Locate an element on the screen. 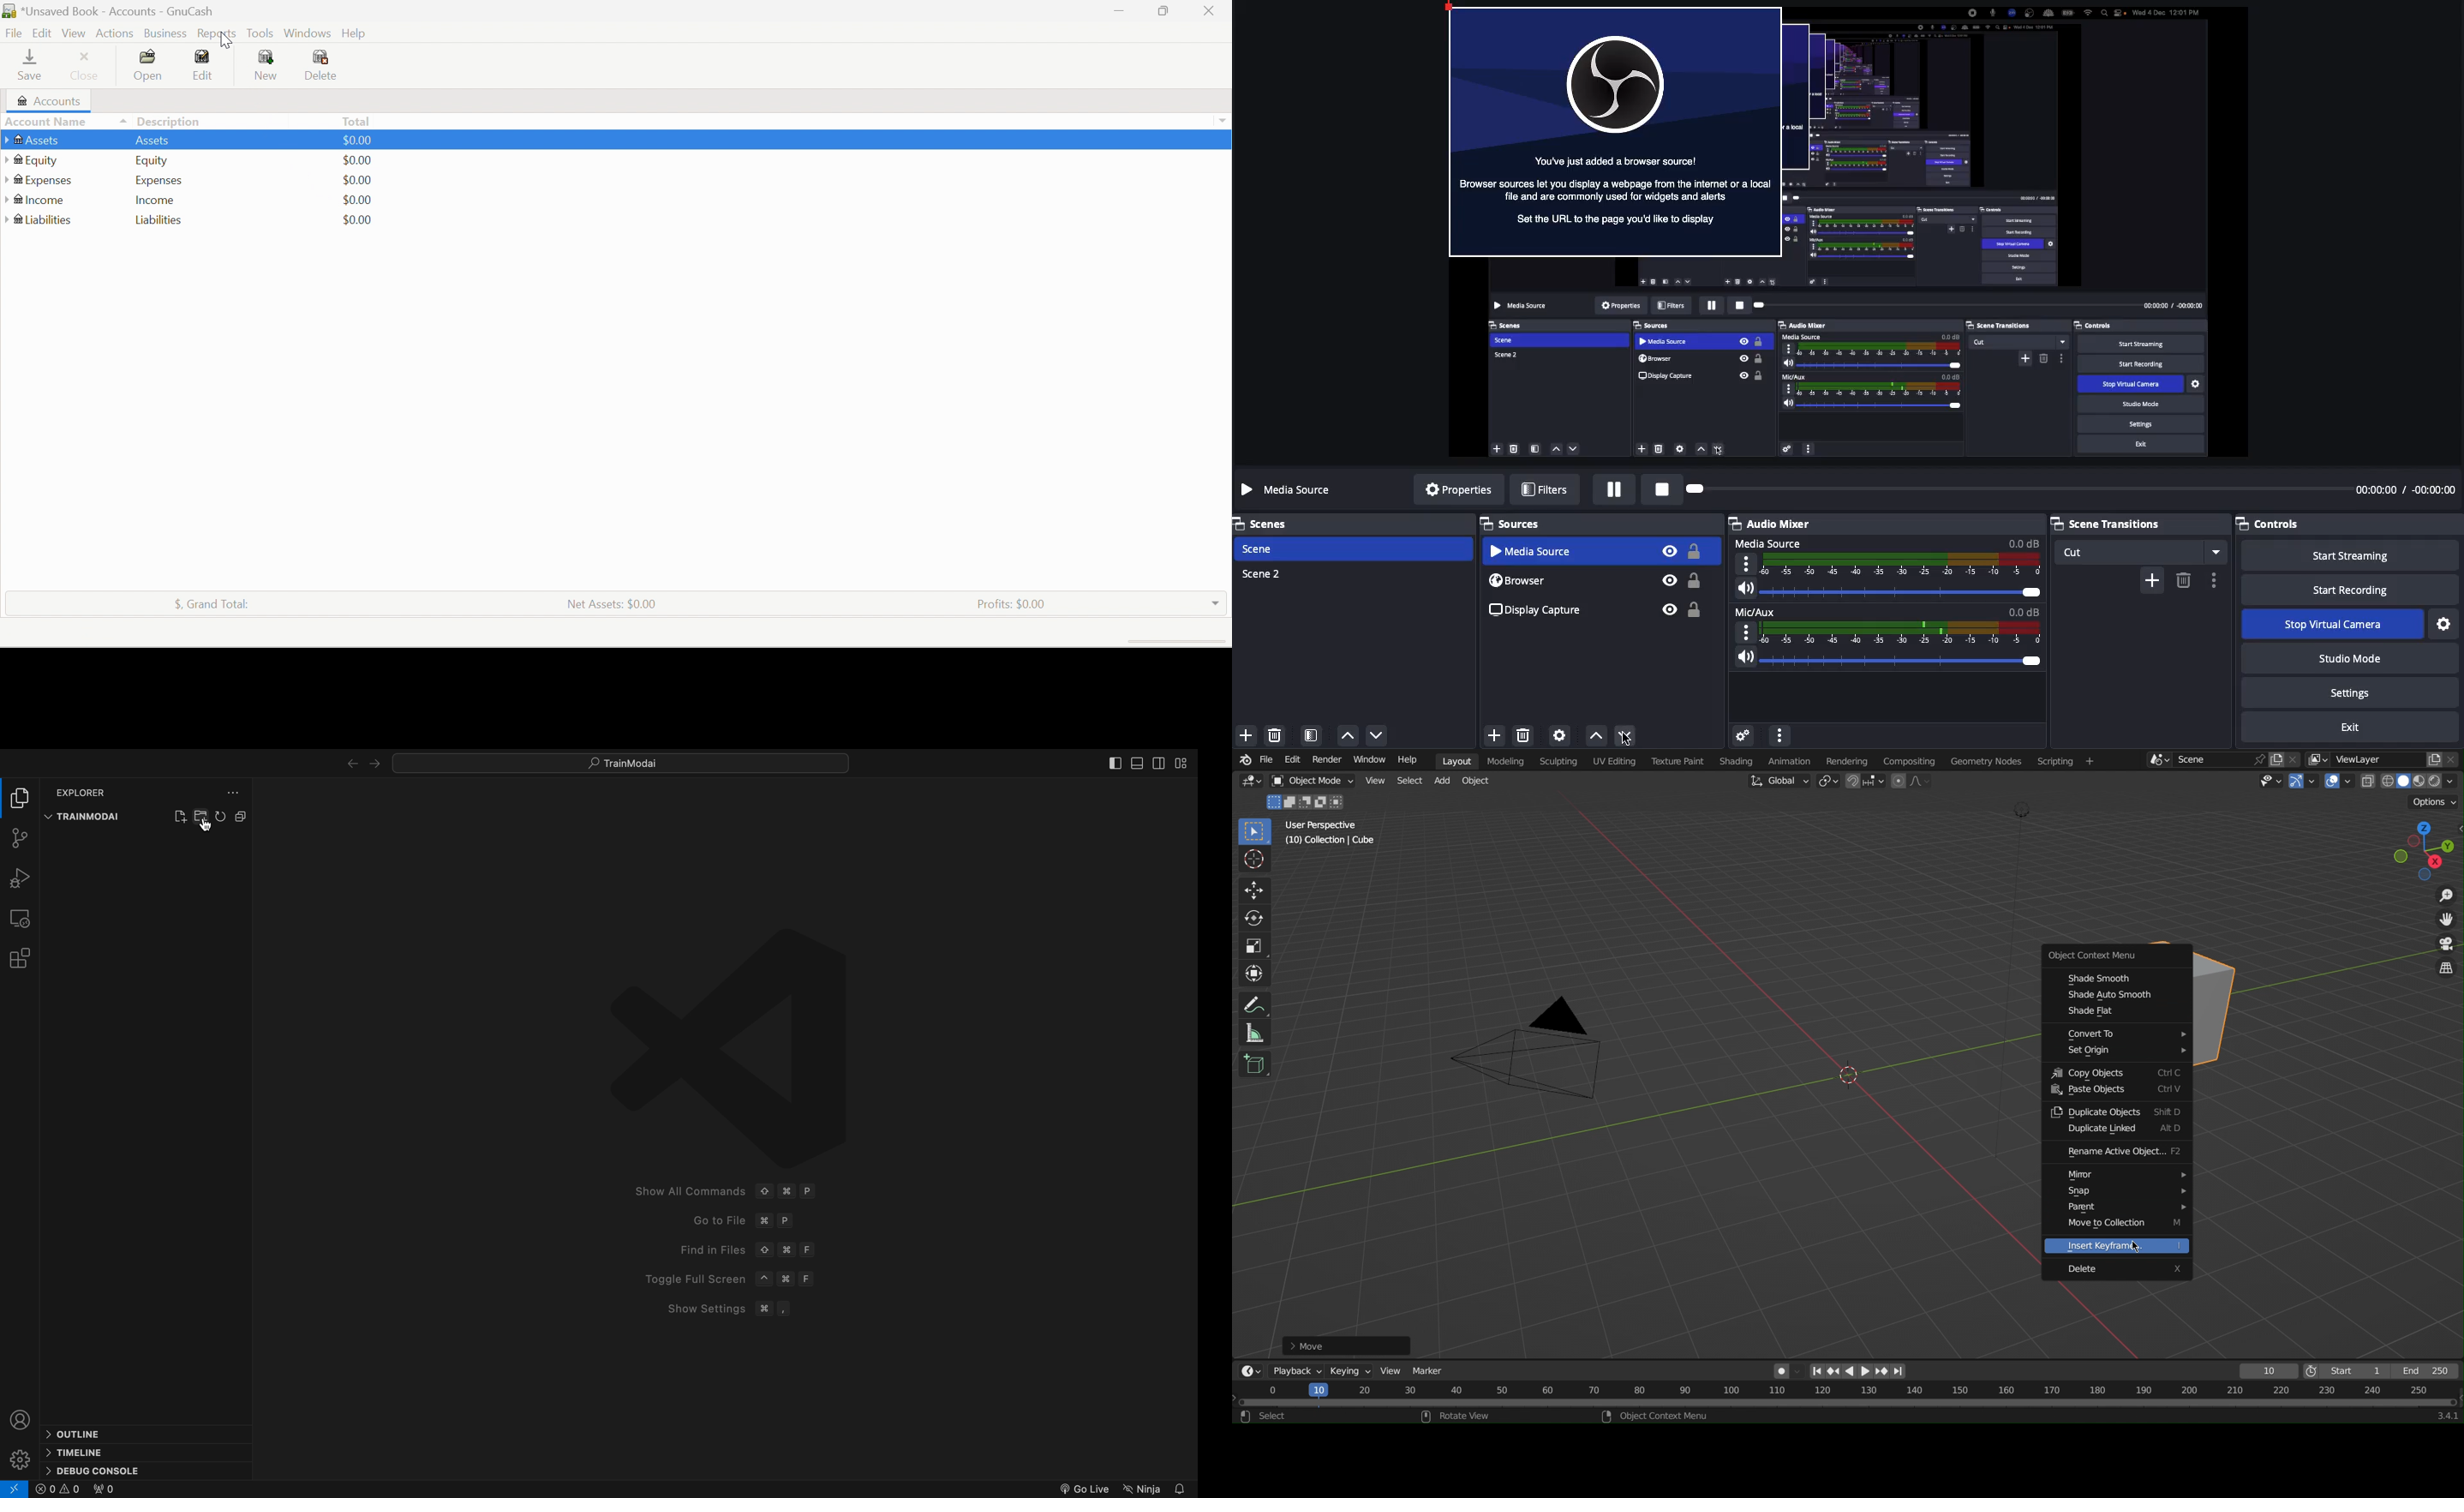  move down is located at coordinates (1625, 734).